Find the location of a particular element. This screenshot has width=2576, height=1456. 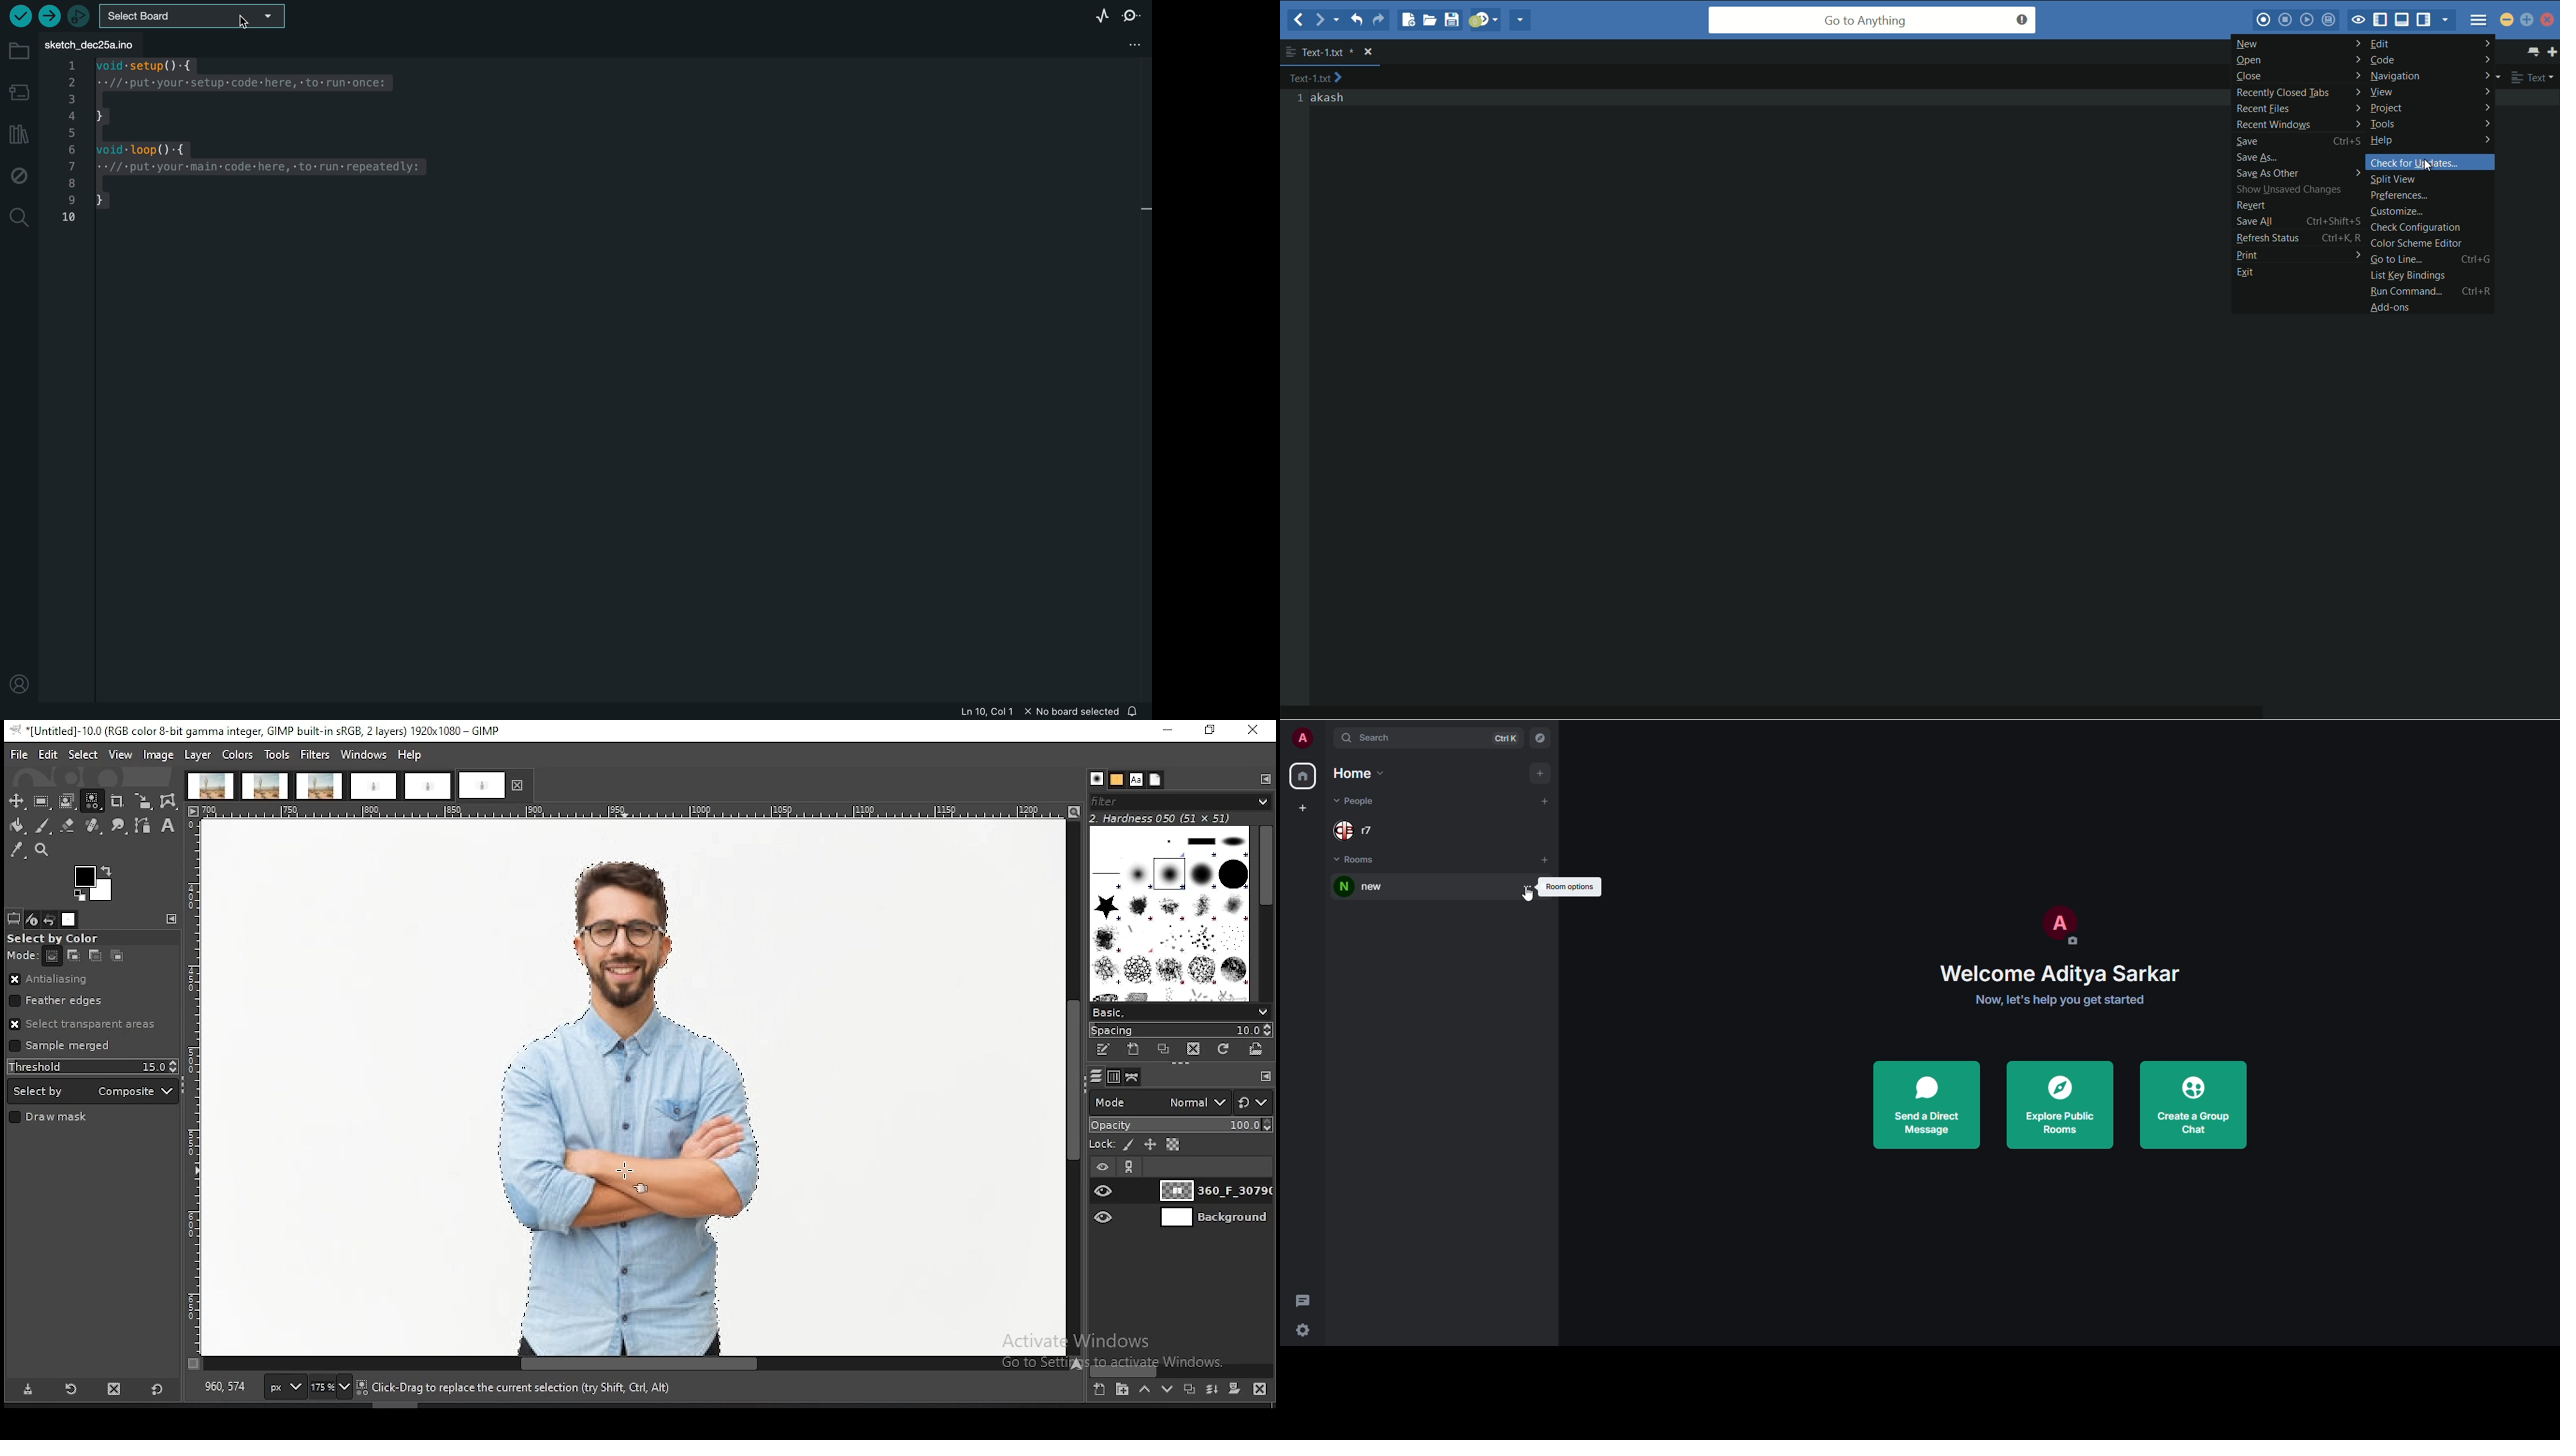

scroll bar is located at coordinates (1074, 1088).